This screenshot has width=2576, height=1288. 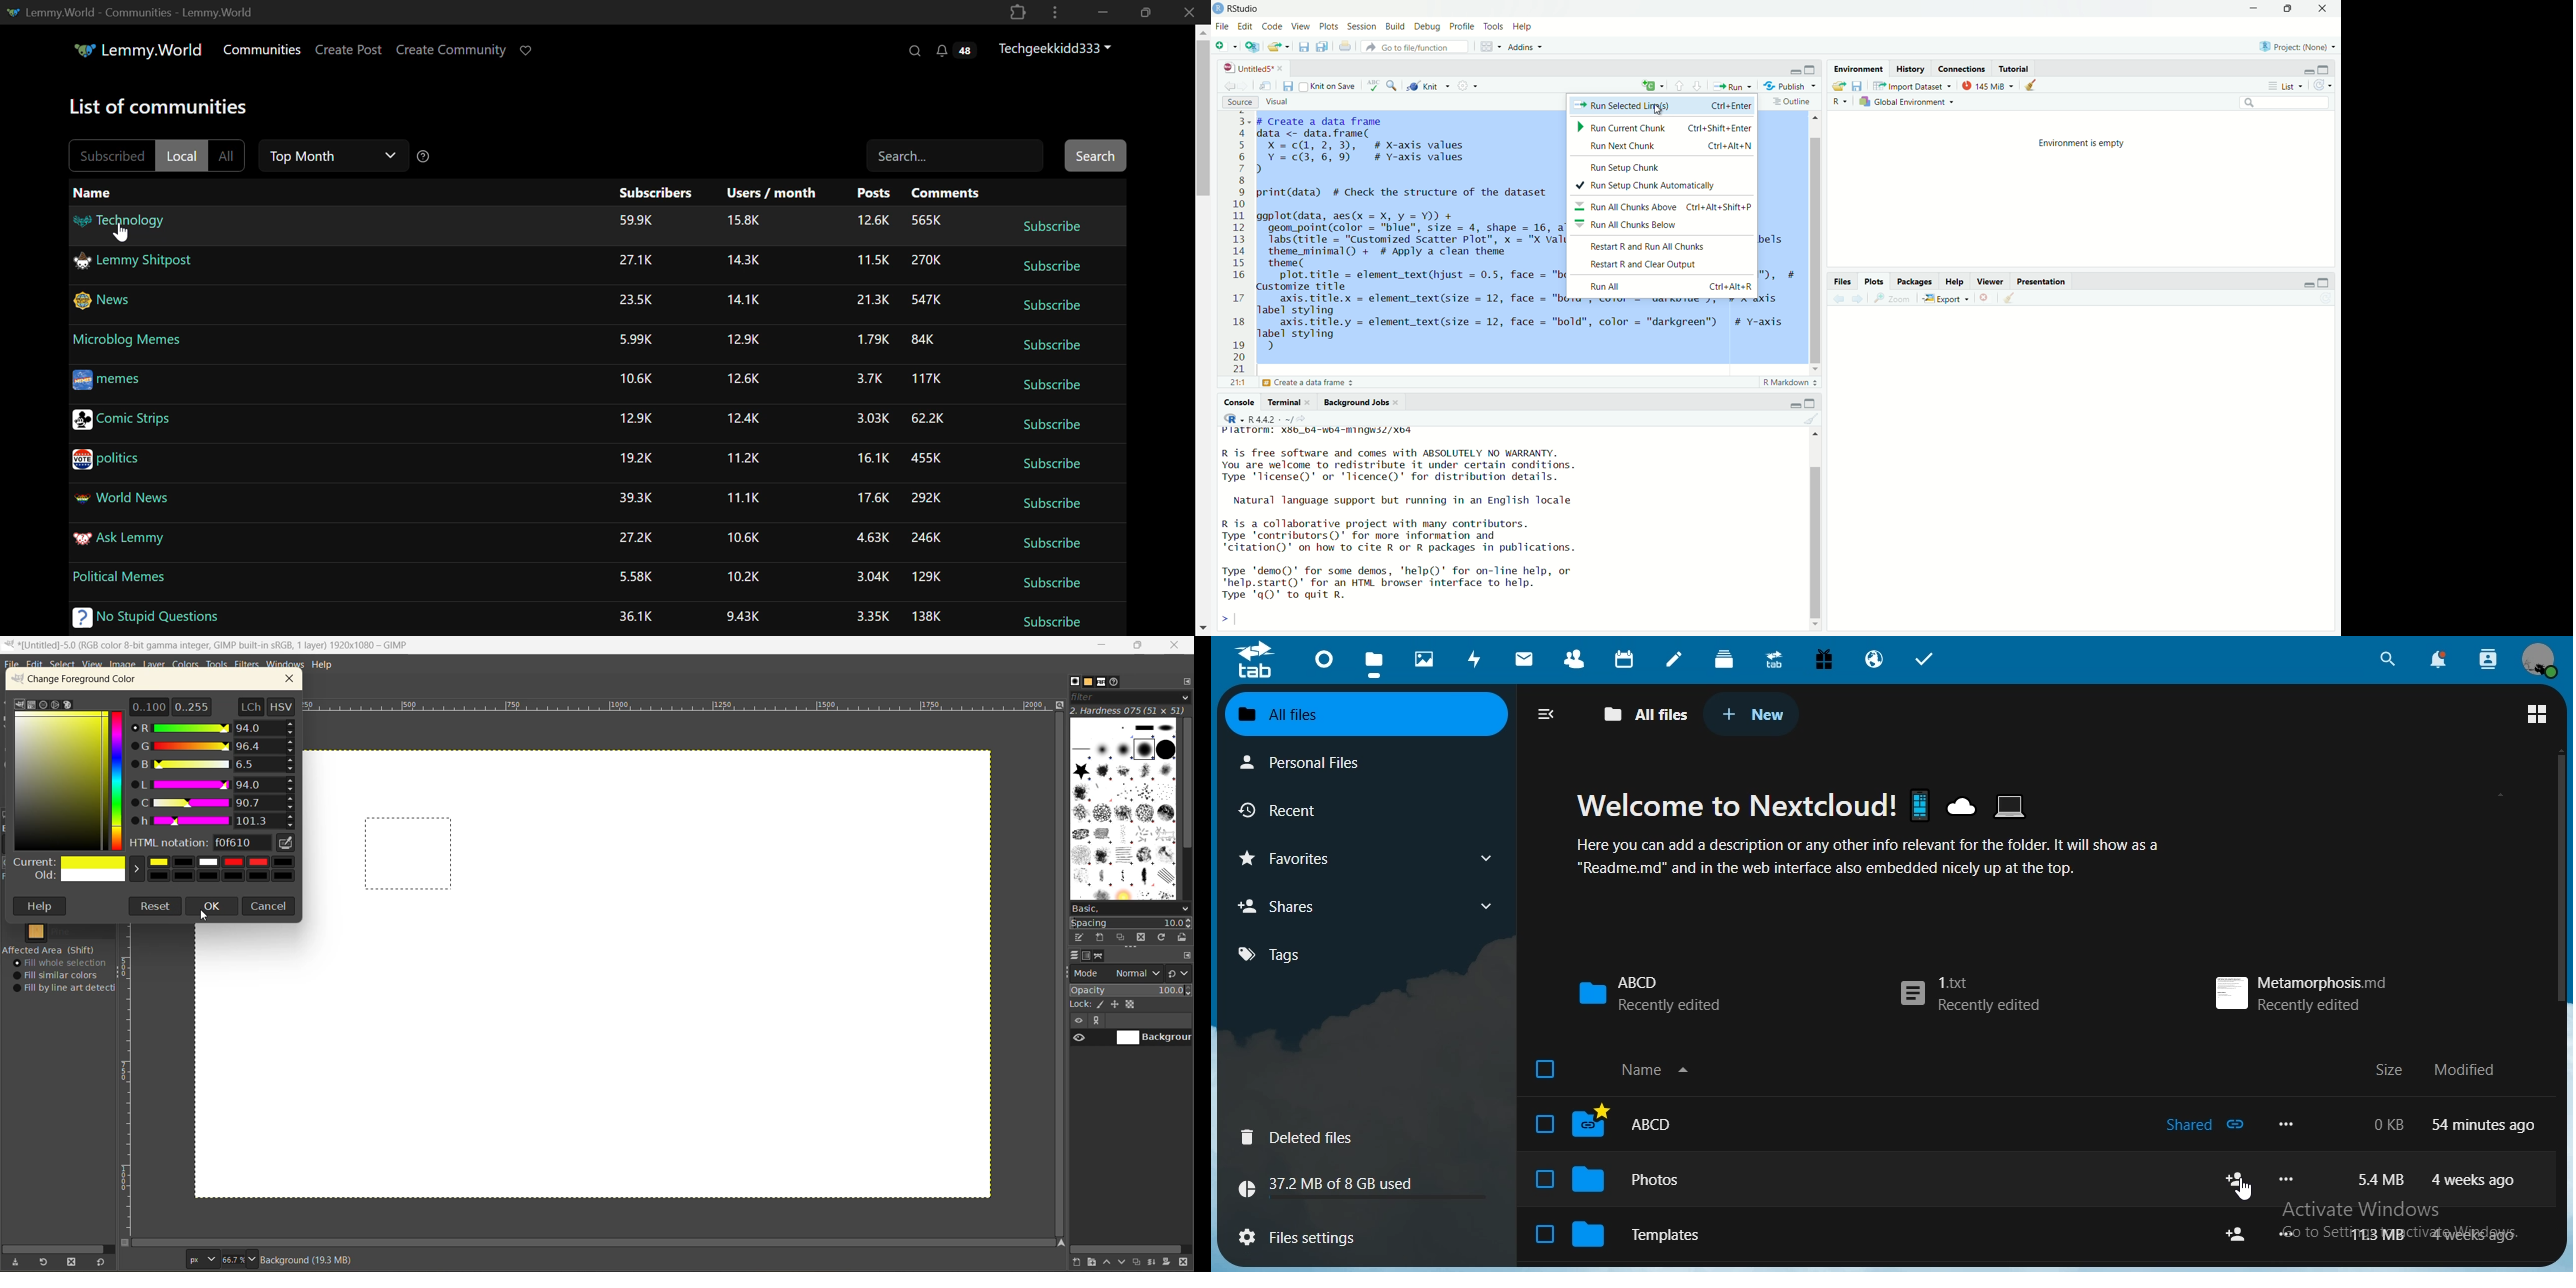 What do you see at coordinates (2290, 7) in the screenshot?
I see `Maximize` at bounding box center [2290, 7].